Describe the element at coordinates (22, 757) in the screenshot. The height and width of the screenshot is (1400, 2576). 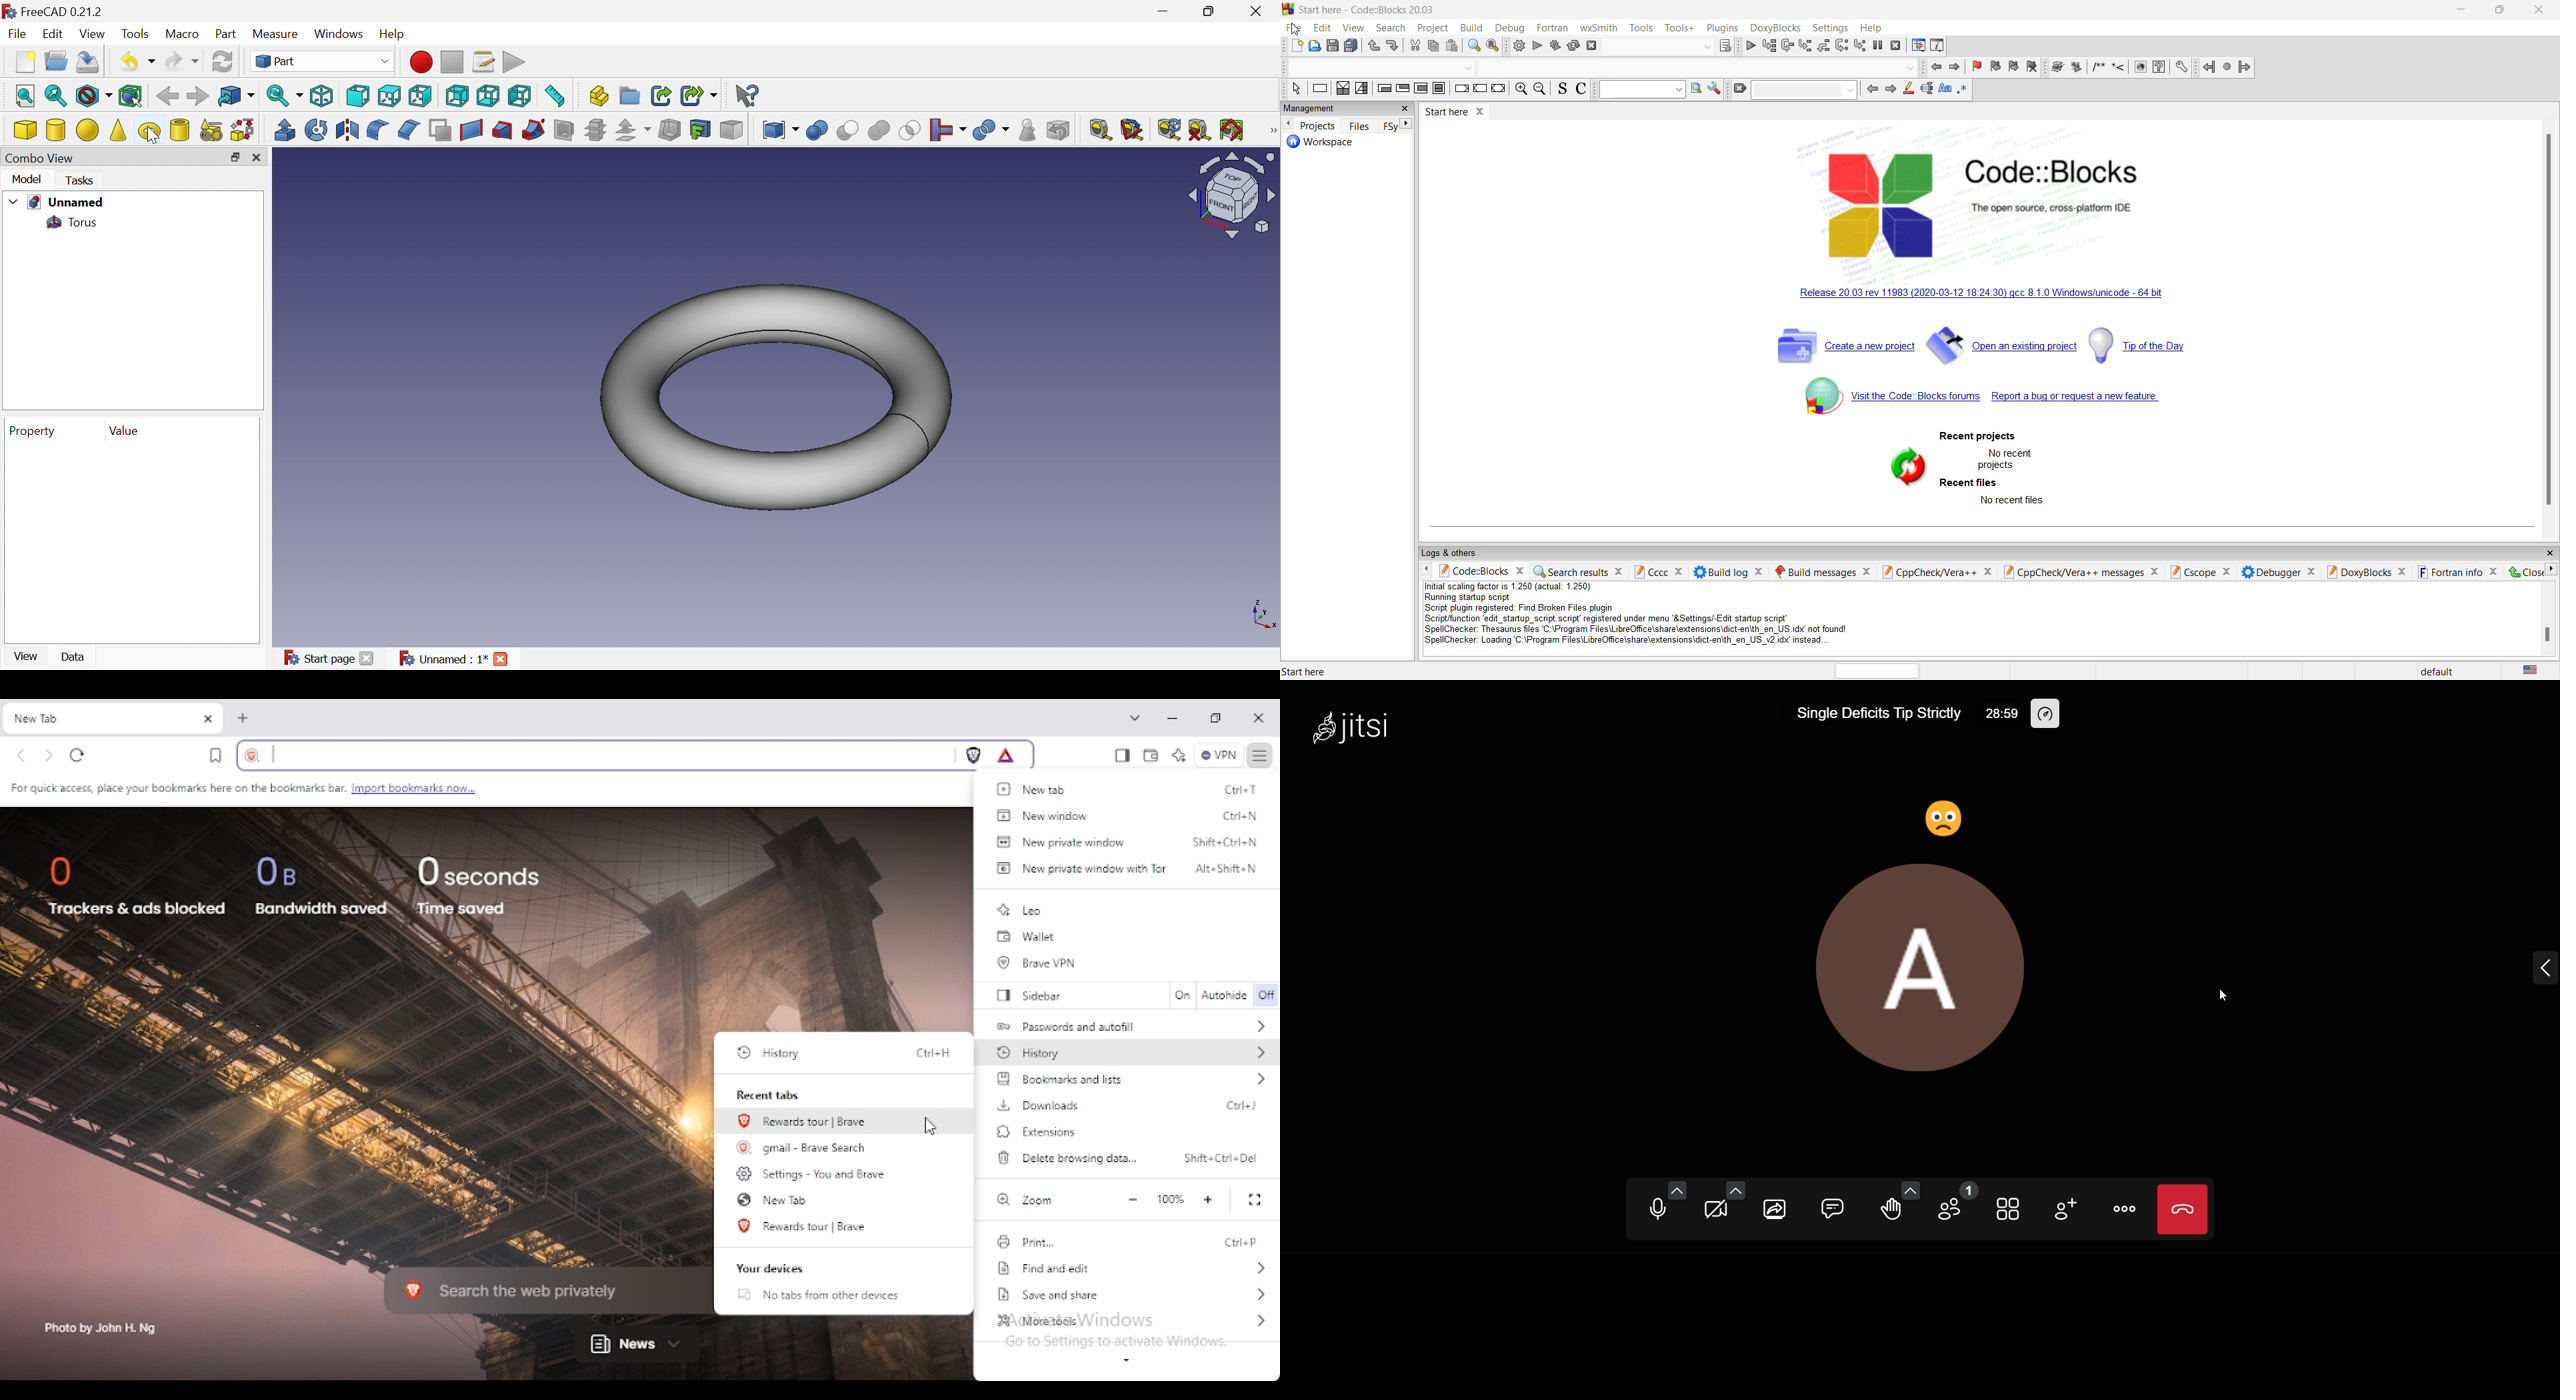
I see `go back` at that location.